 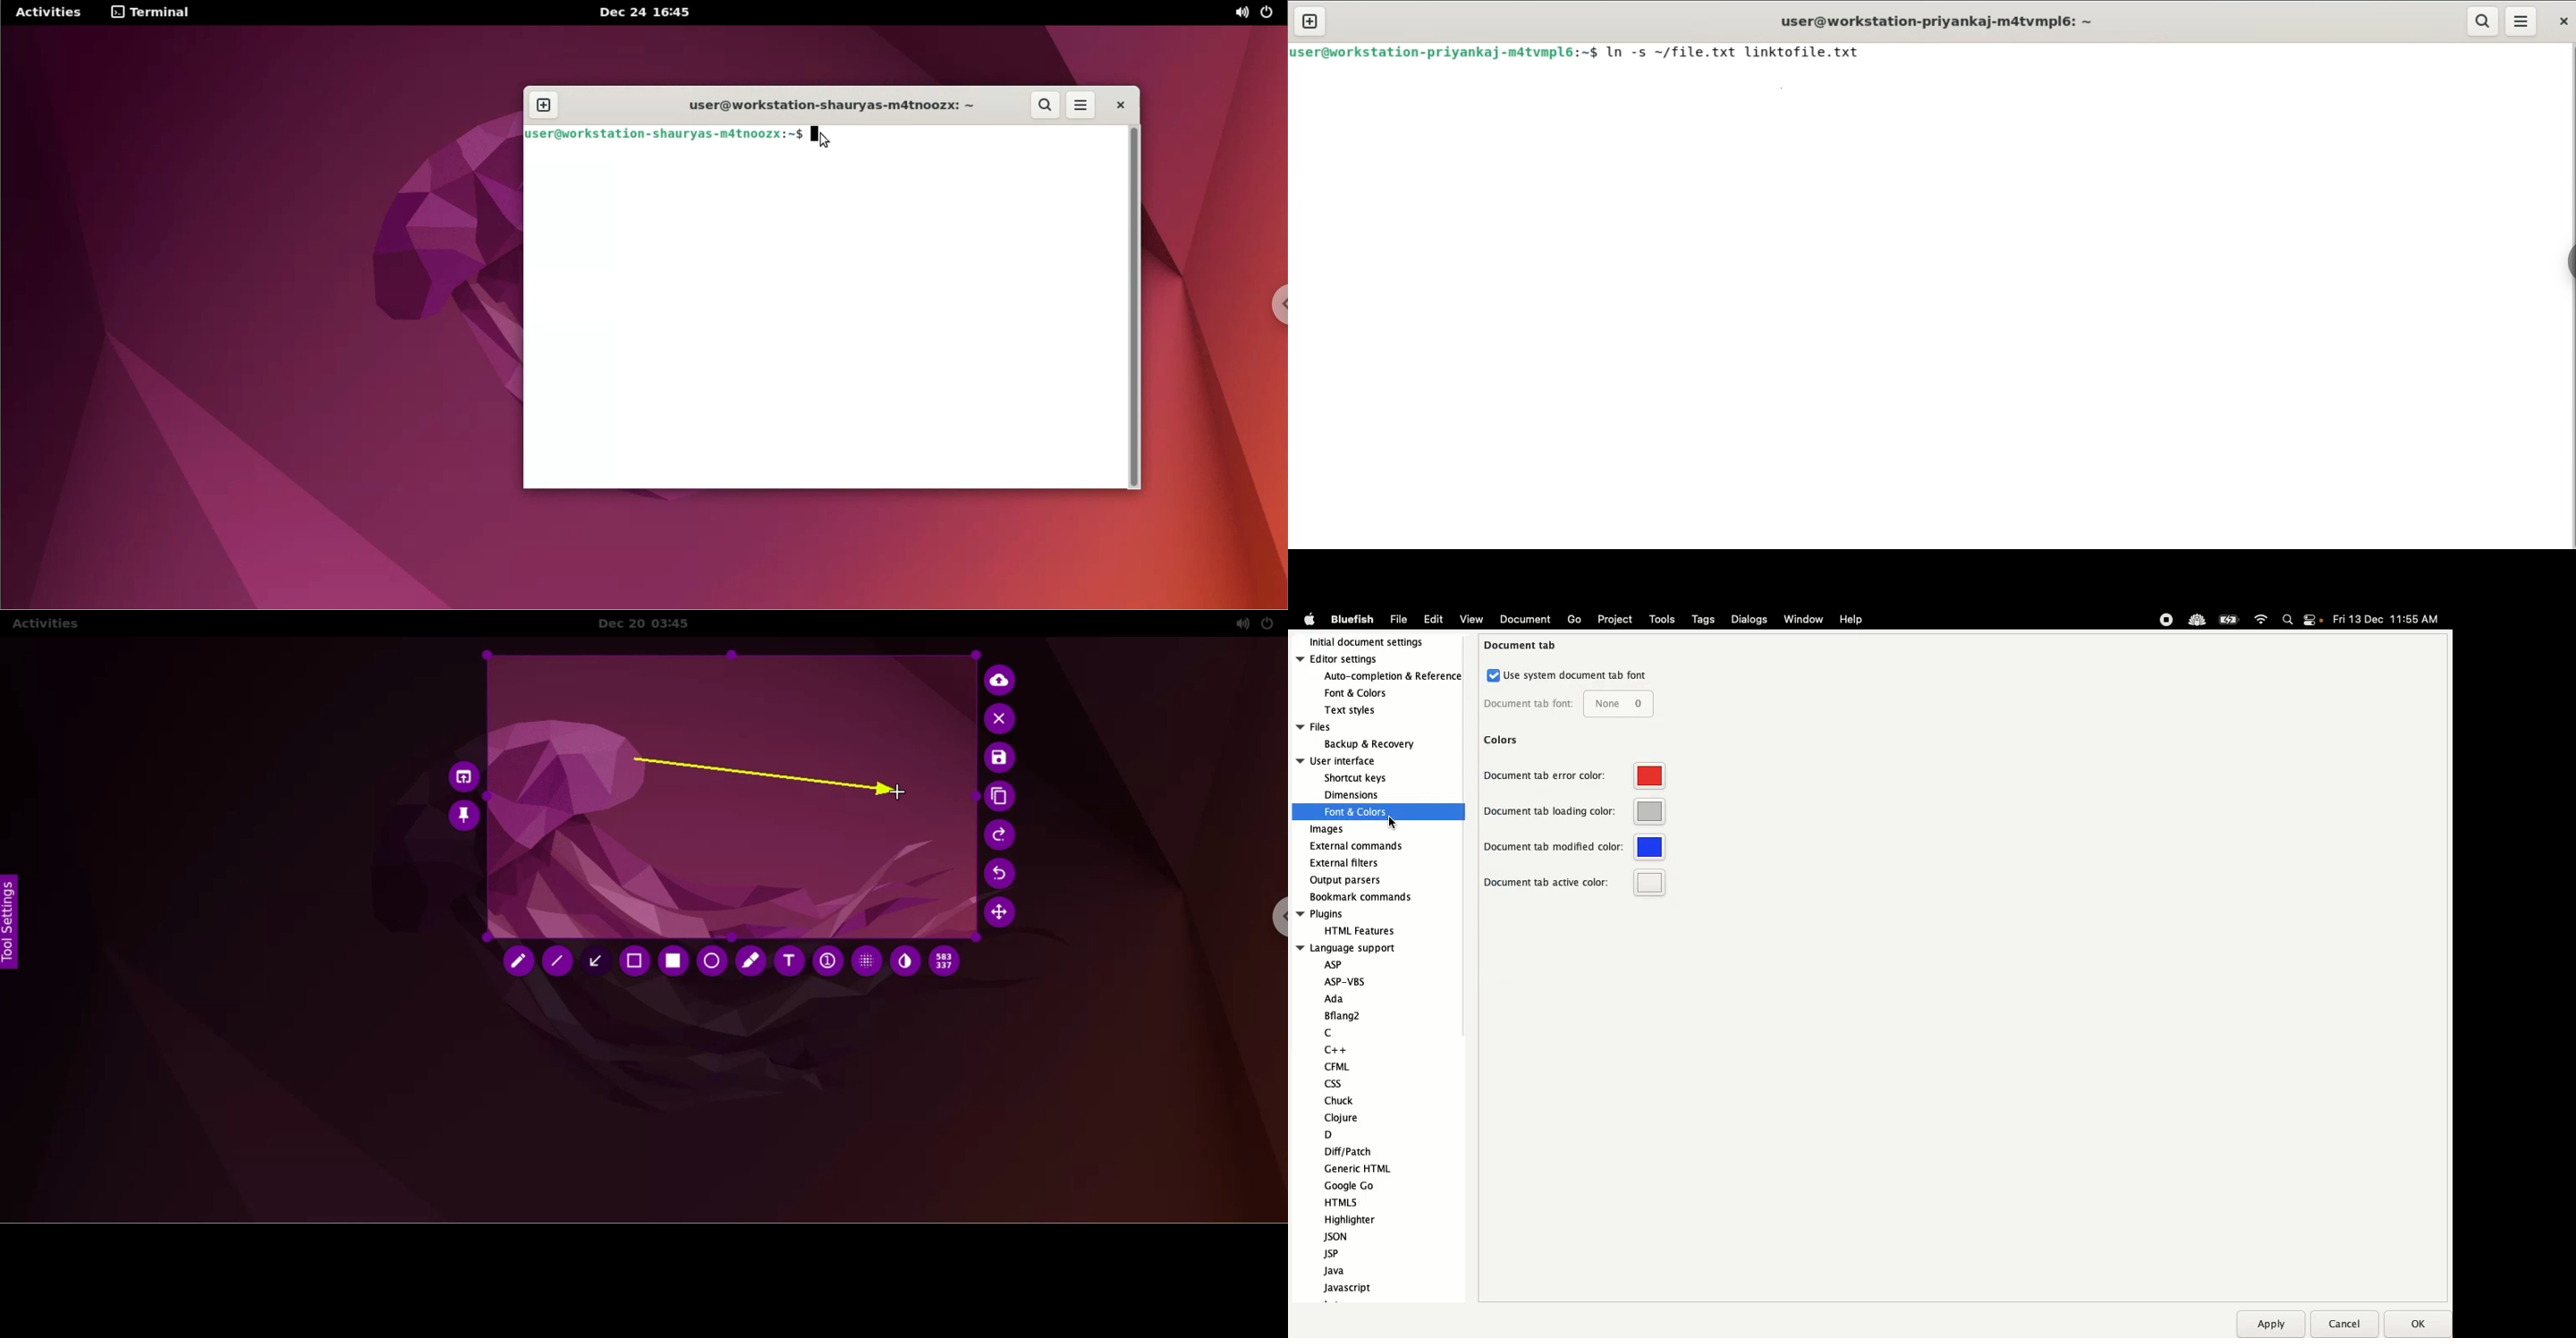 What do you see at coordinates (2180, 620) in the screenshot?
I see `Extensions` at bounding box center [2180, 620].